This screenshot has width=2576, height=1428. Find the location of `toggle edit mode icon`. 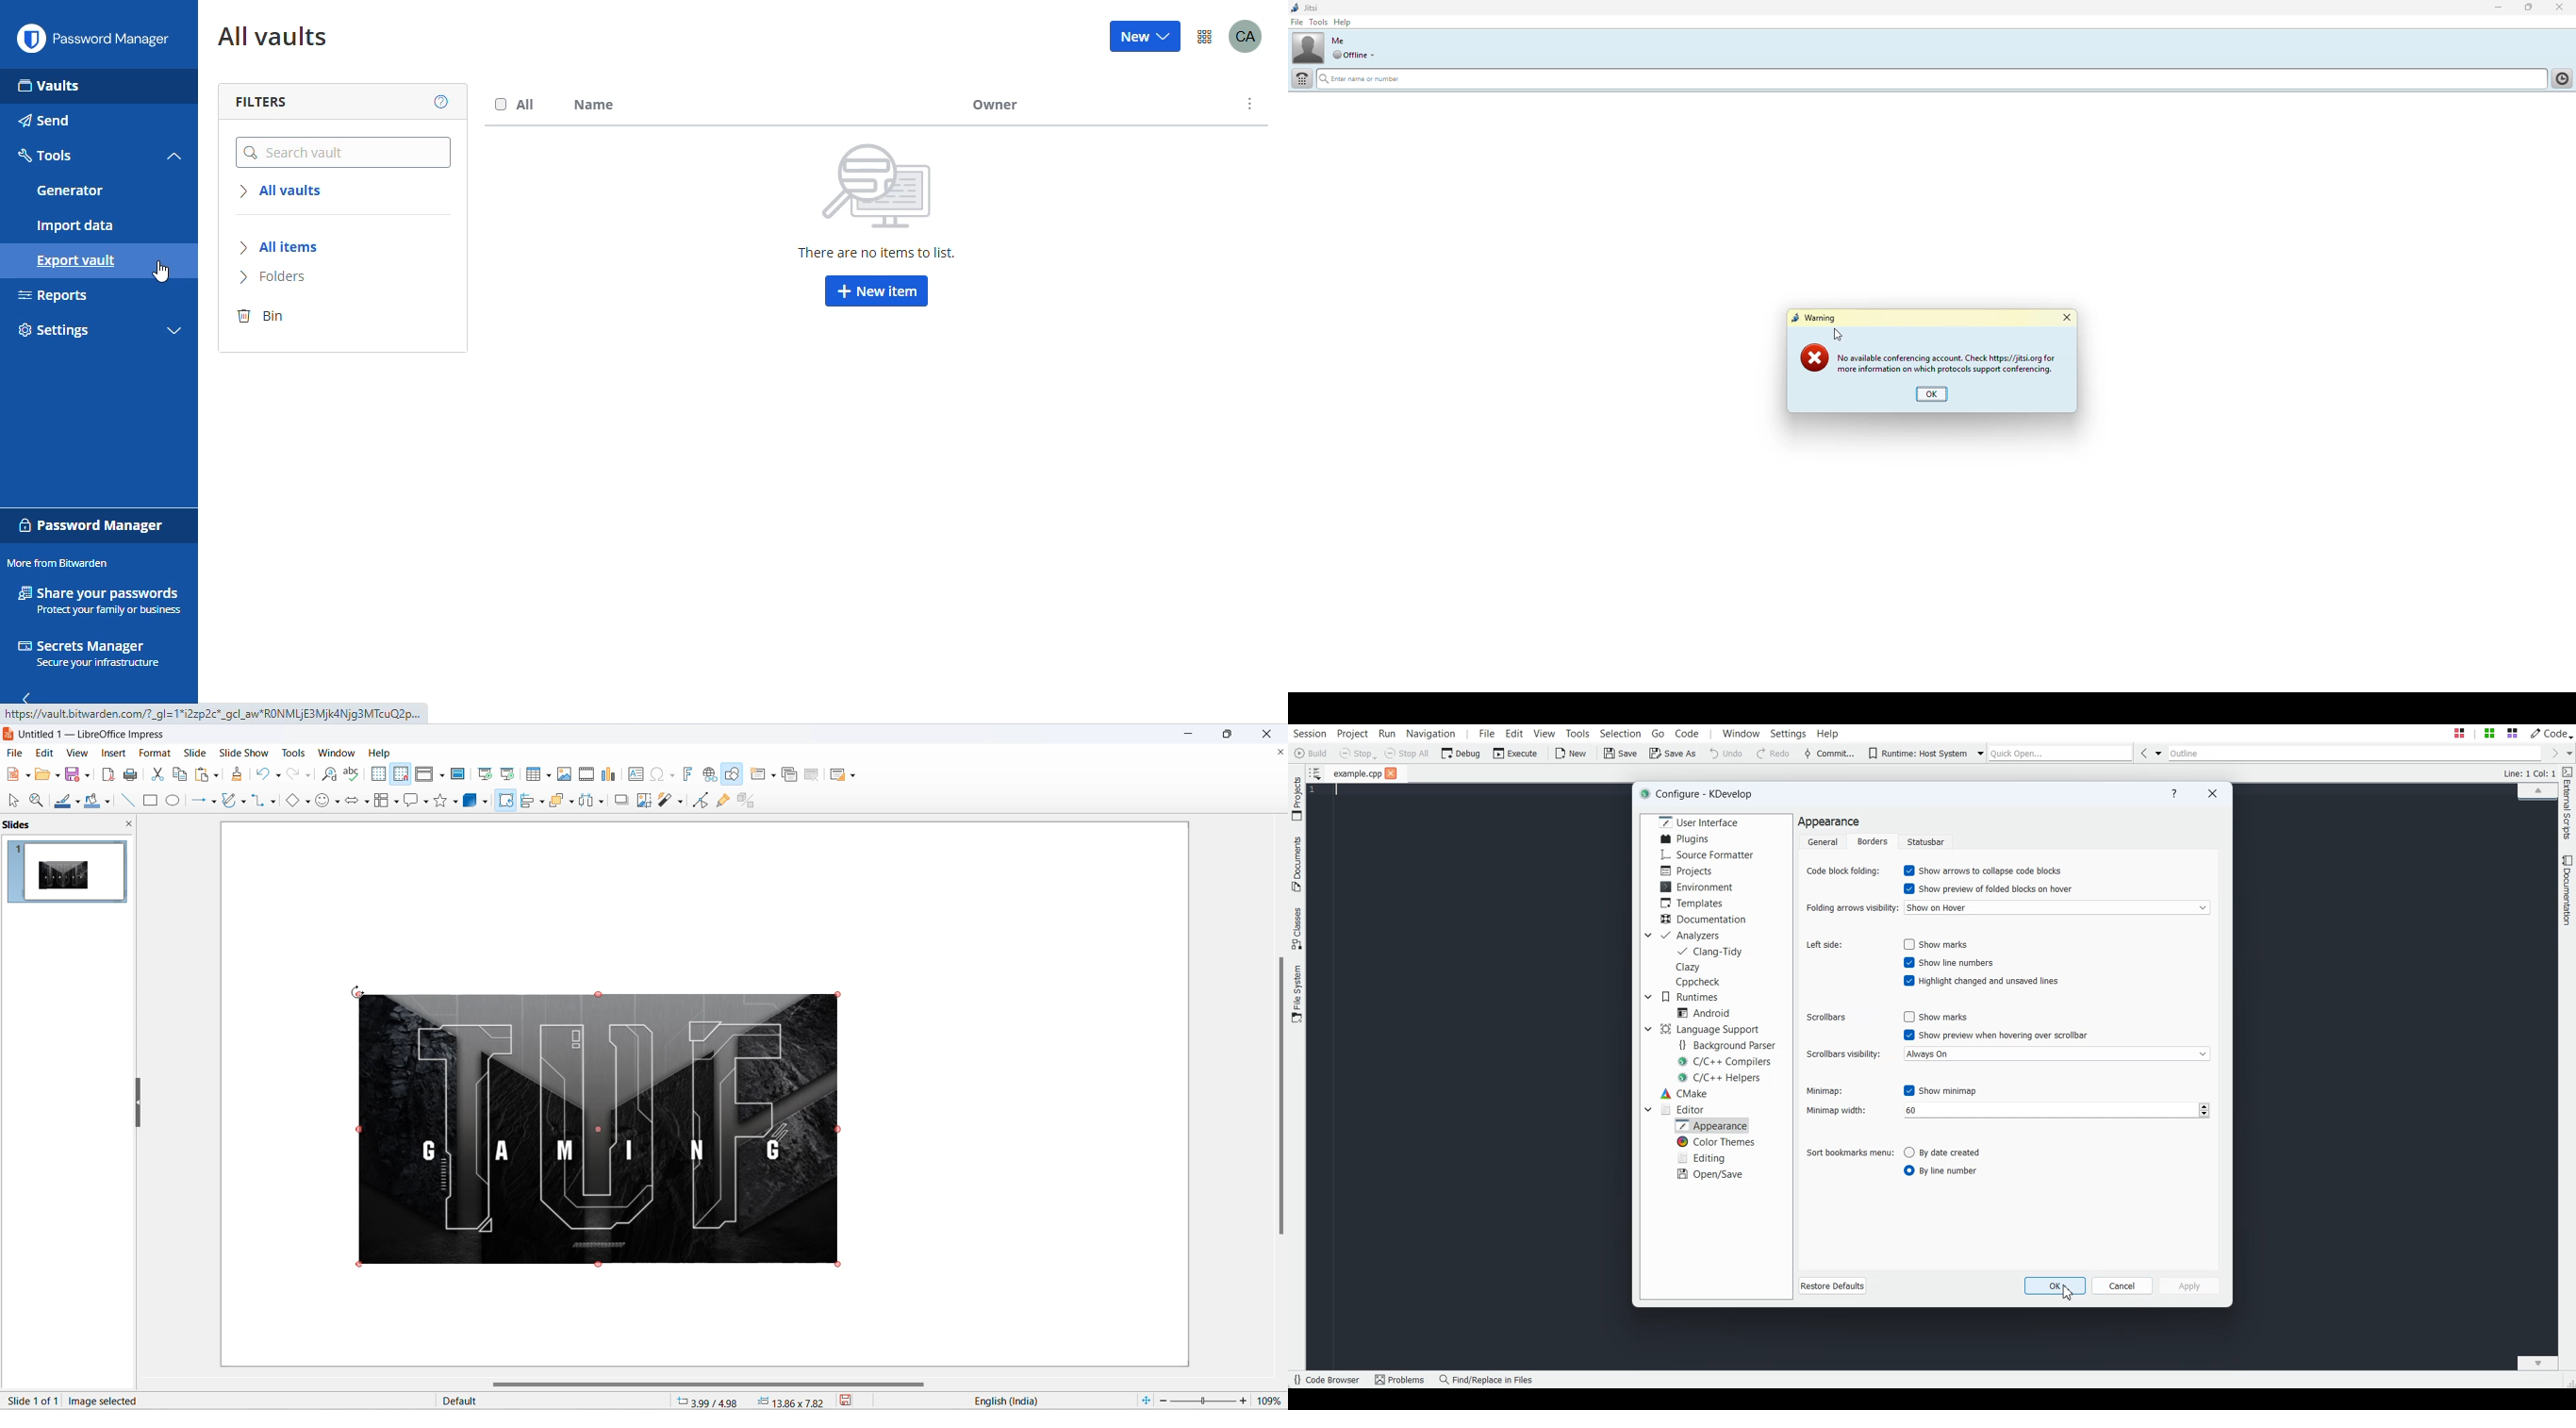

toggle edit mode icon is located at coordinates (702, 799).